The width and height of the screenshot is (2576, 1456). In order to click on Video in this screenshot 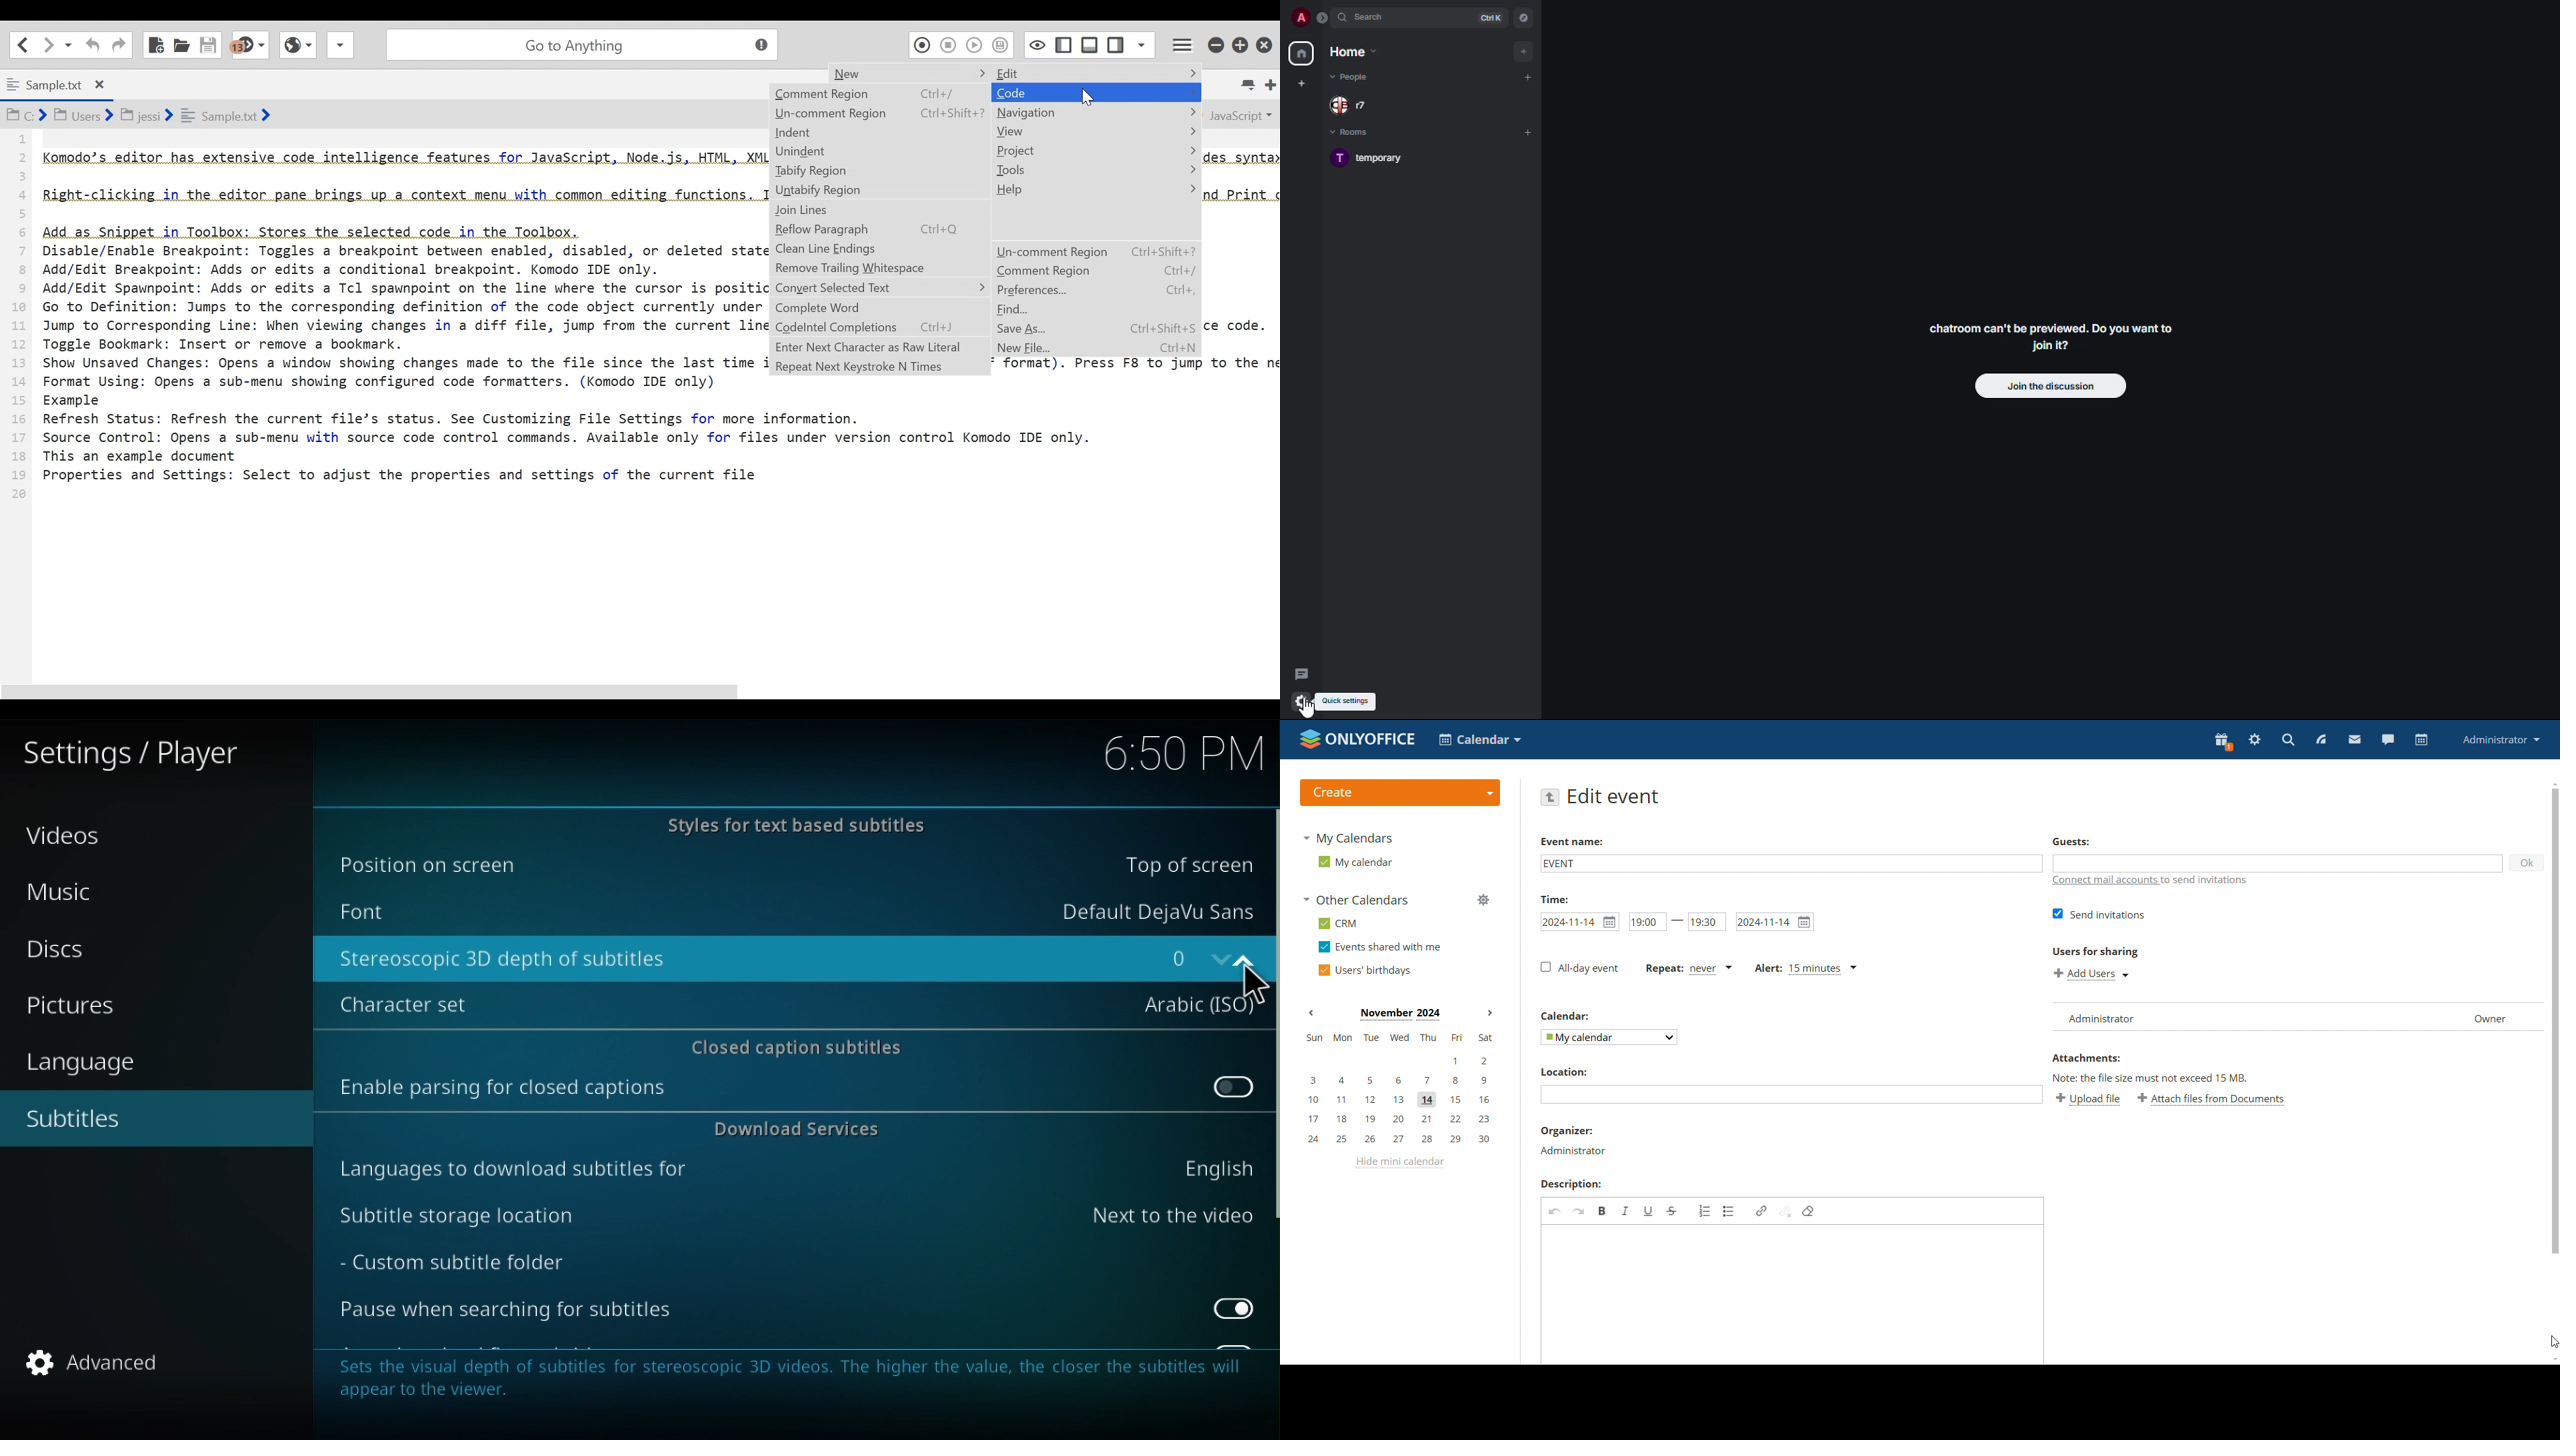, I will do `click(69, 843)`.